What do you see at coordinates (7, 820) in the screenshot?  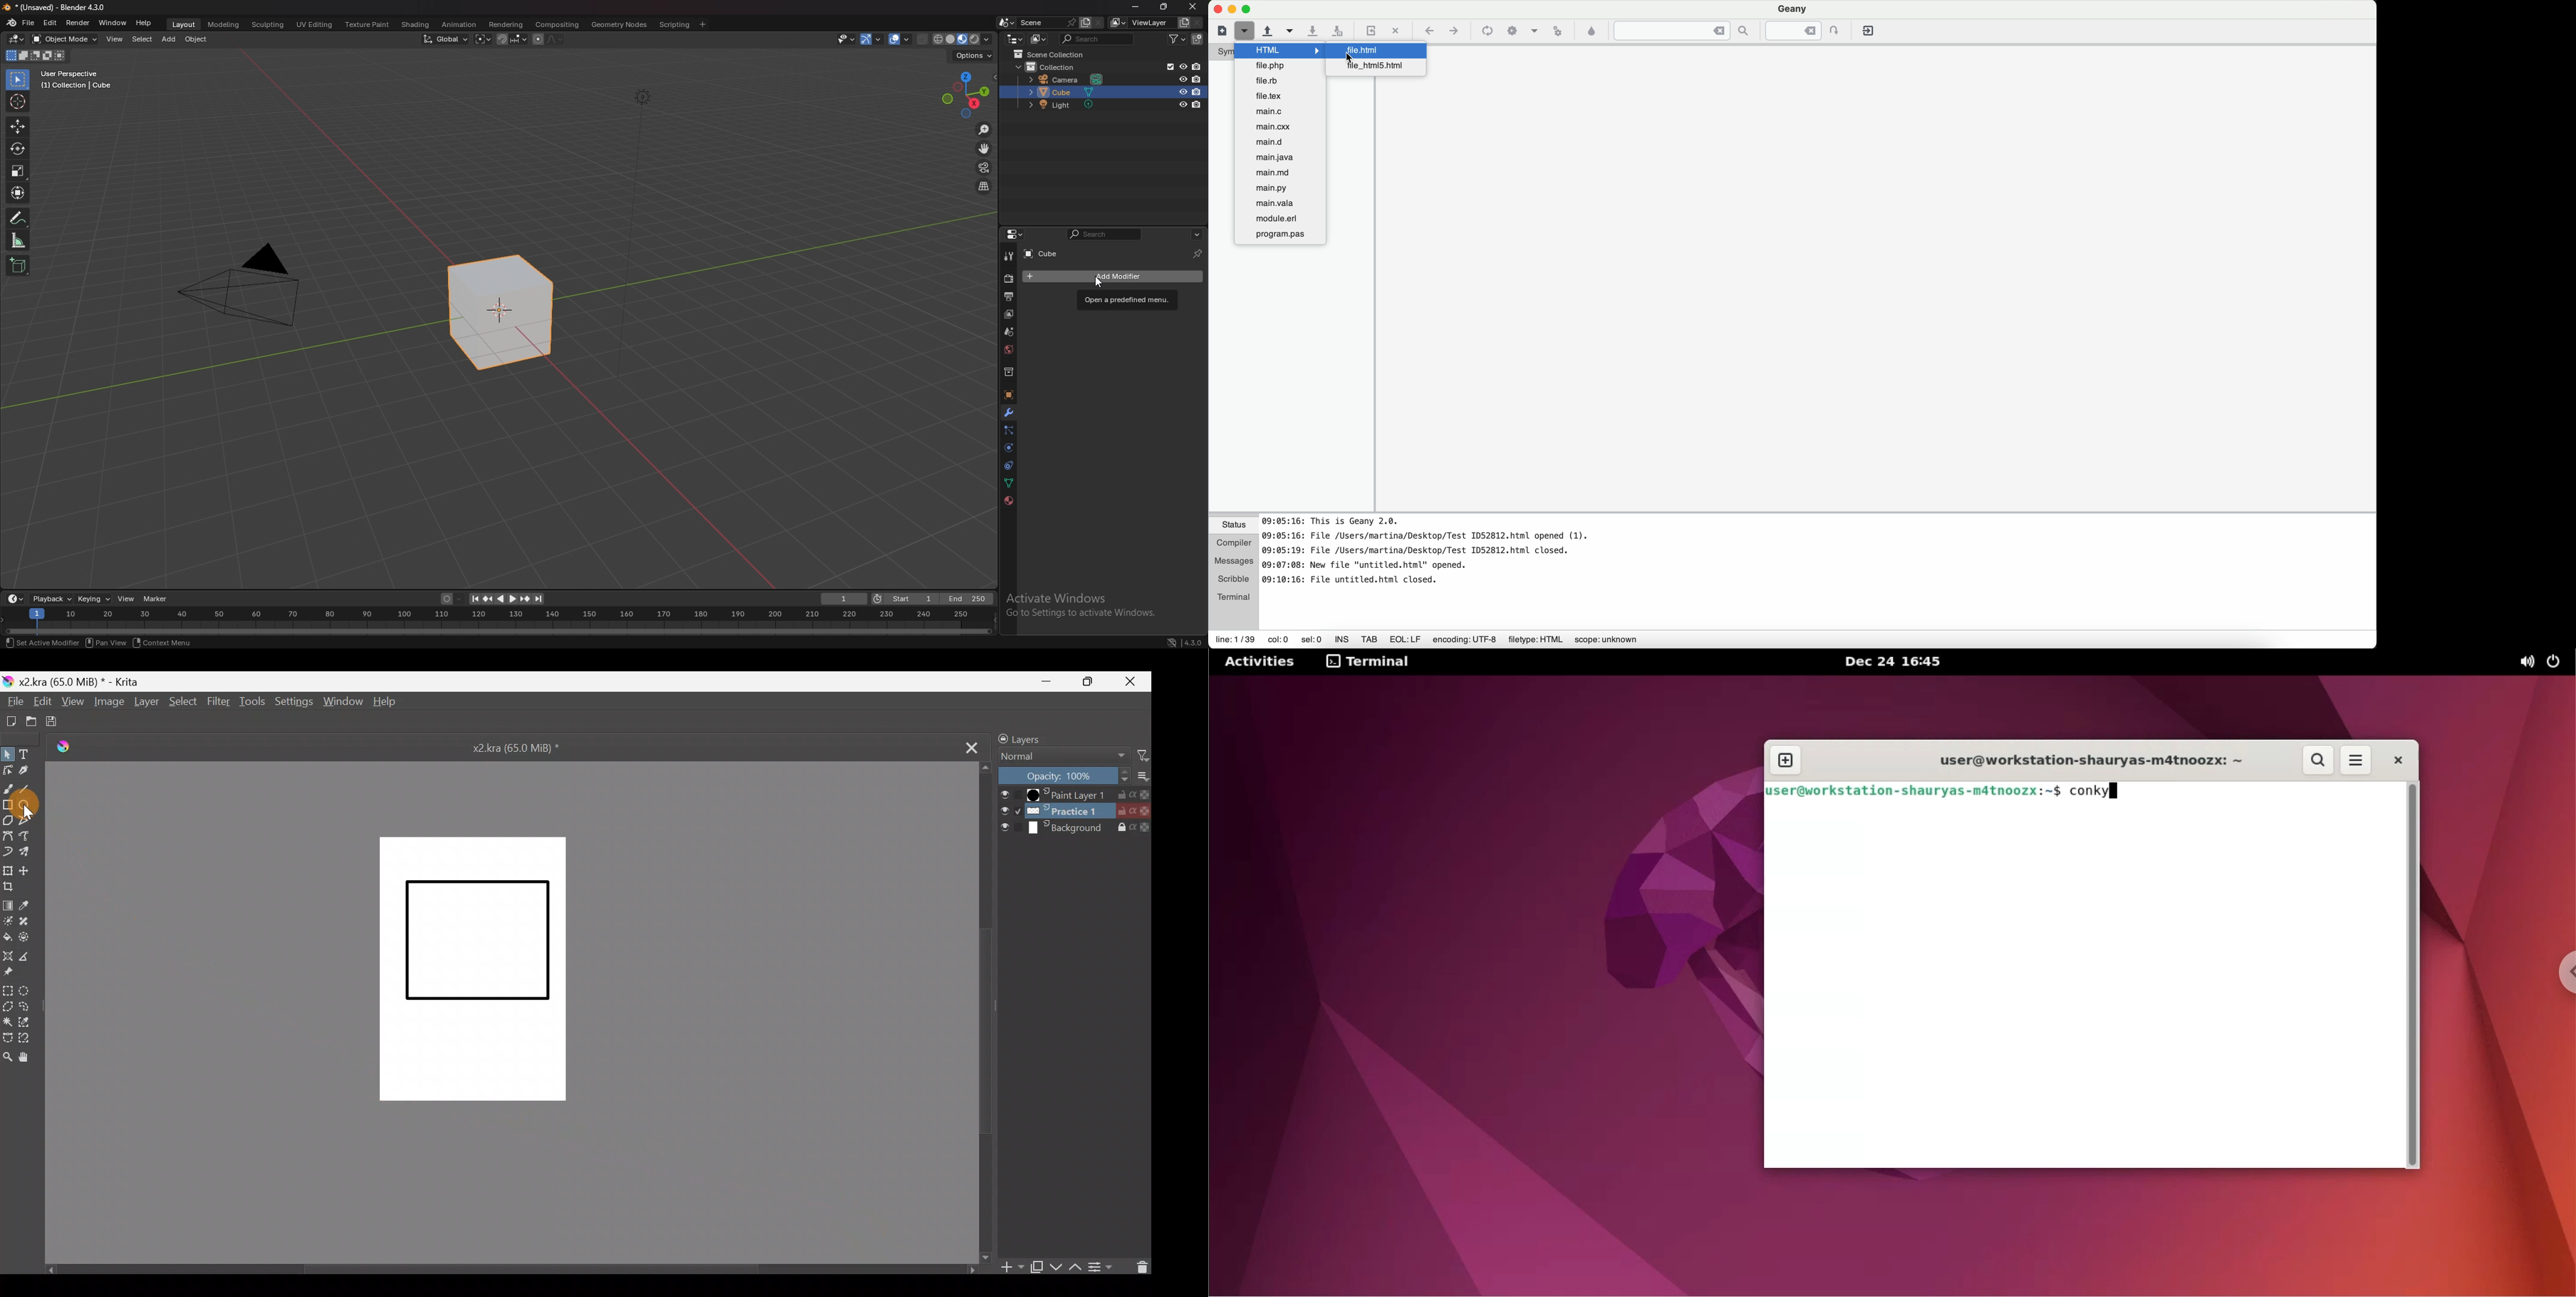 I see `Polygon tool` at bounding box center [7, 820].